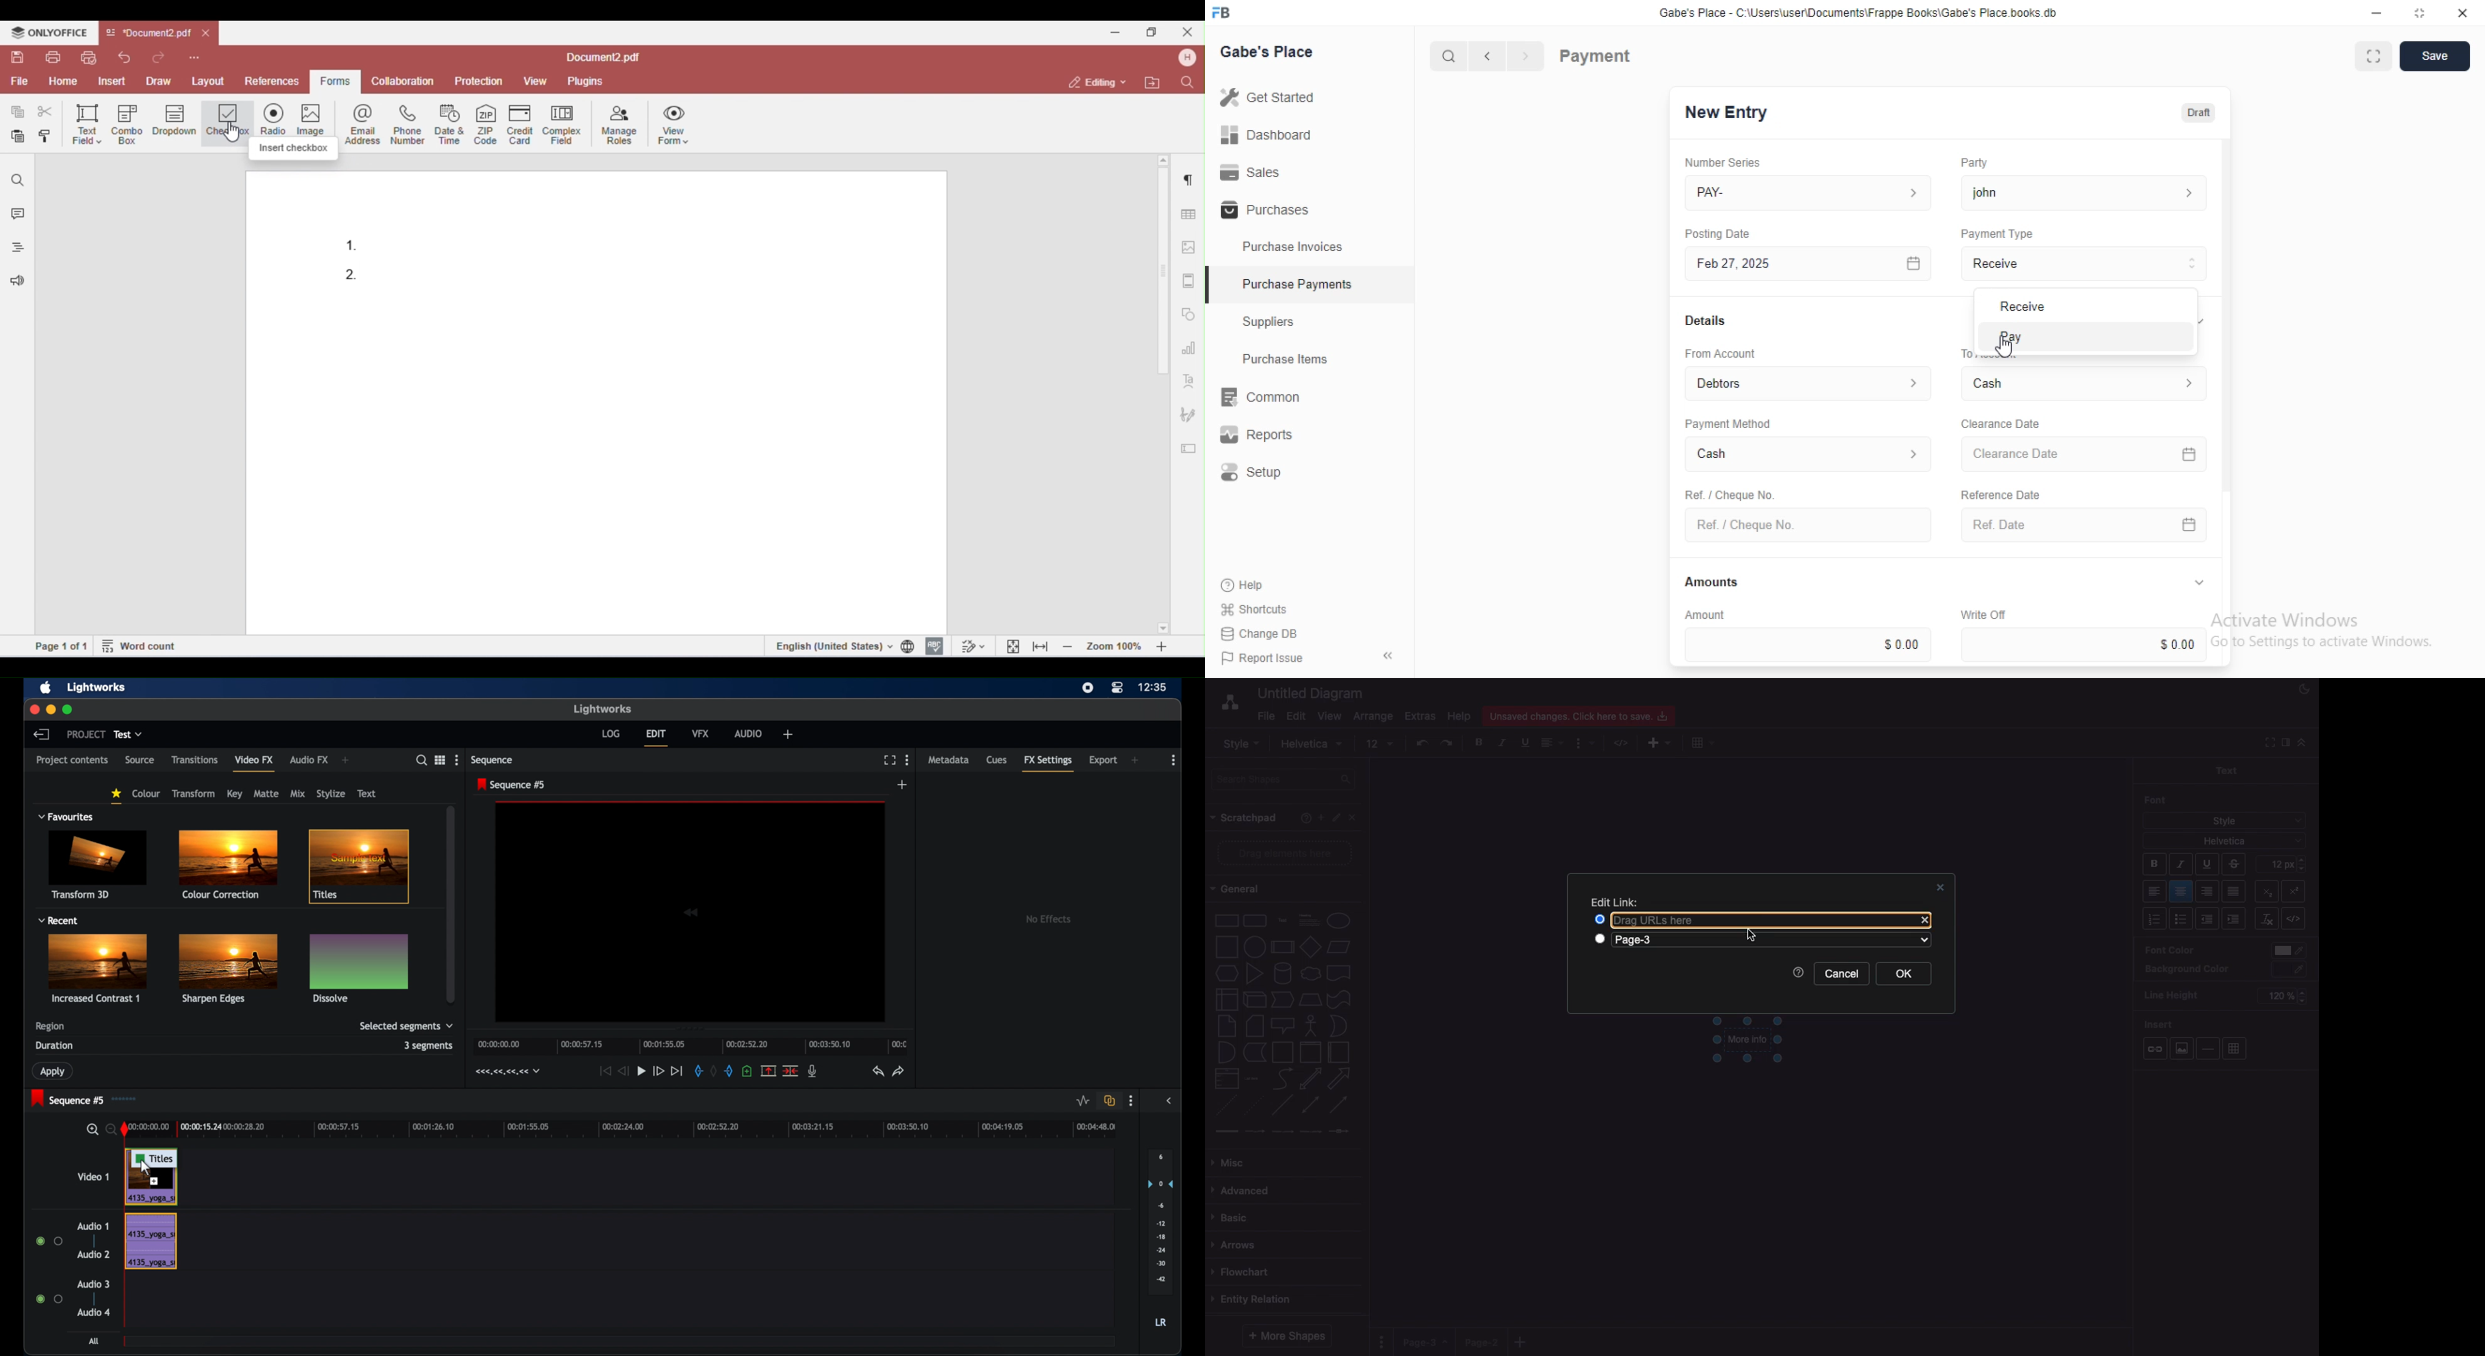  What do you see at coordinates (1252, 610) in the screenshot?
I see `Shortcuts` at bounding box center [1252, 610].